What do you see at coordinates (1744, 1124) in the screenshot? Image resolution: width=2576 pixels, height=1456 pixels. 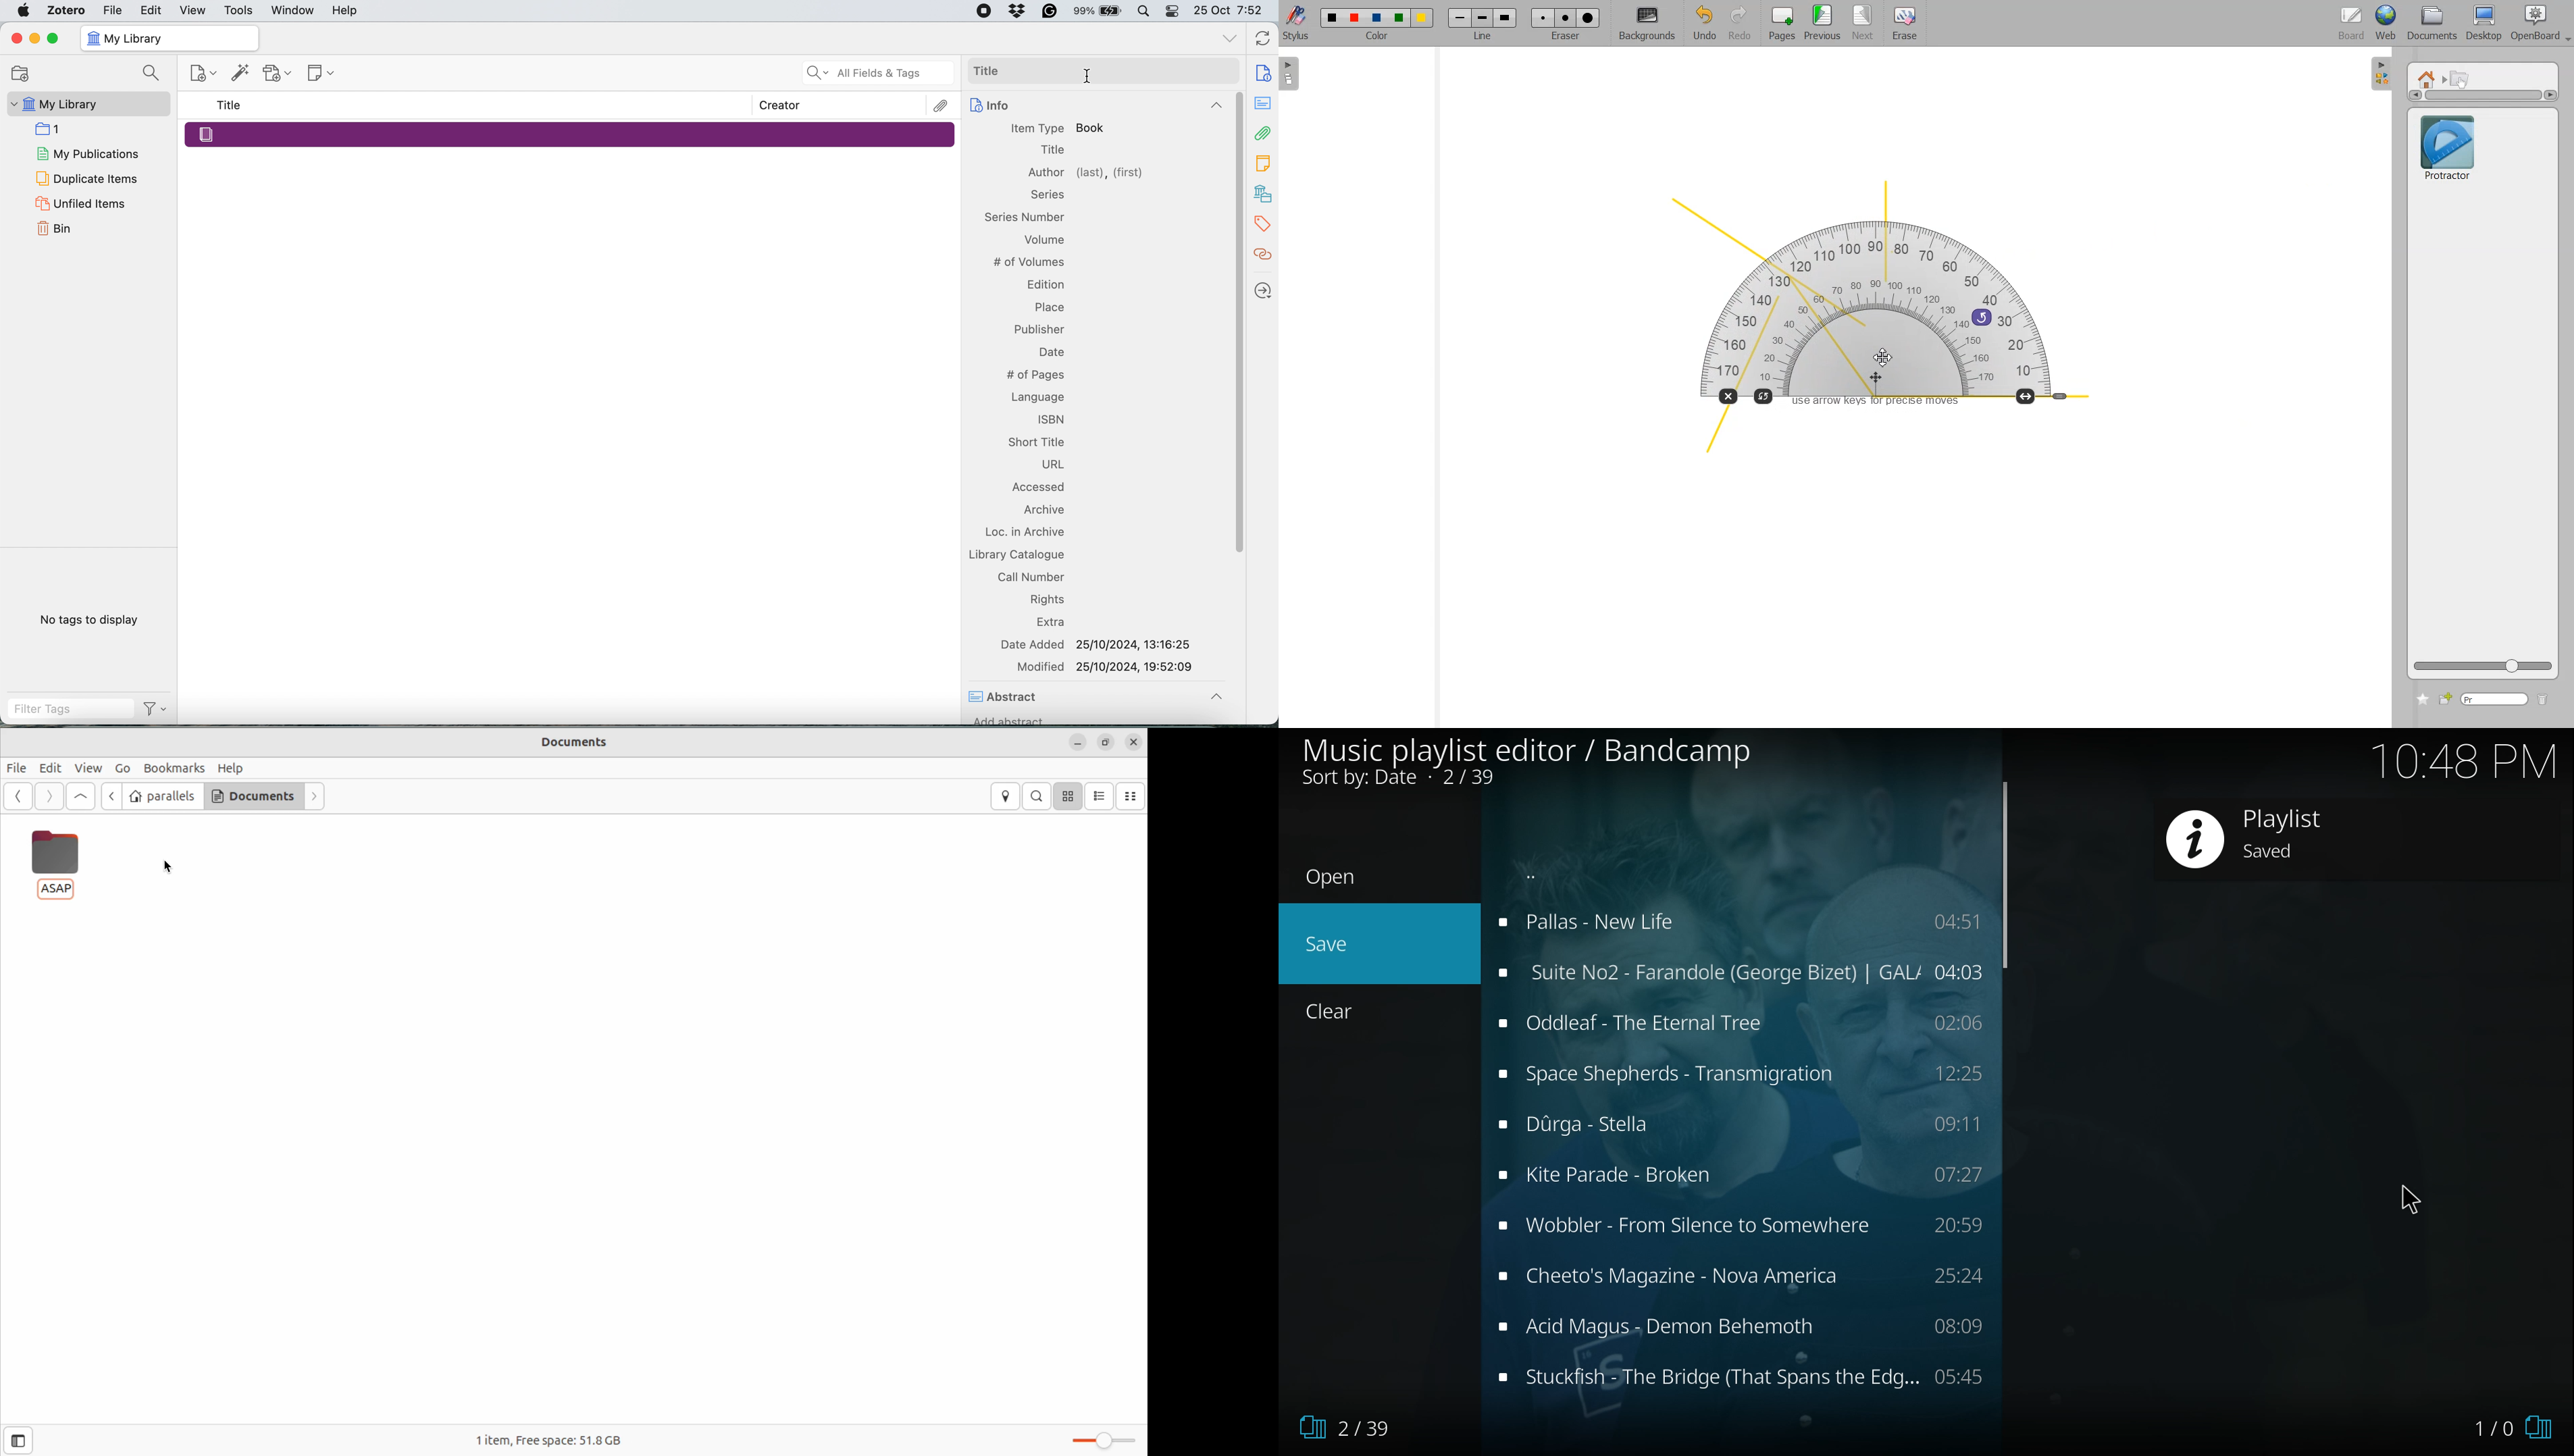 I see `song` at bounding box center [1744, 1124].